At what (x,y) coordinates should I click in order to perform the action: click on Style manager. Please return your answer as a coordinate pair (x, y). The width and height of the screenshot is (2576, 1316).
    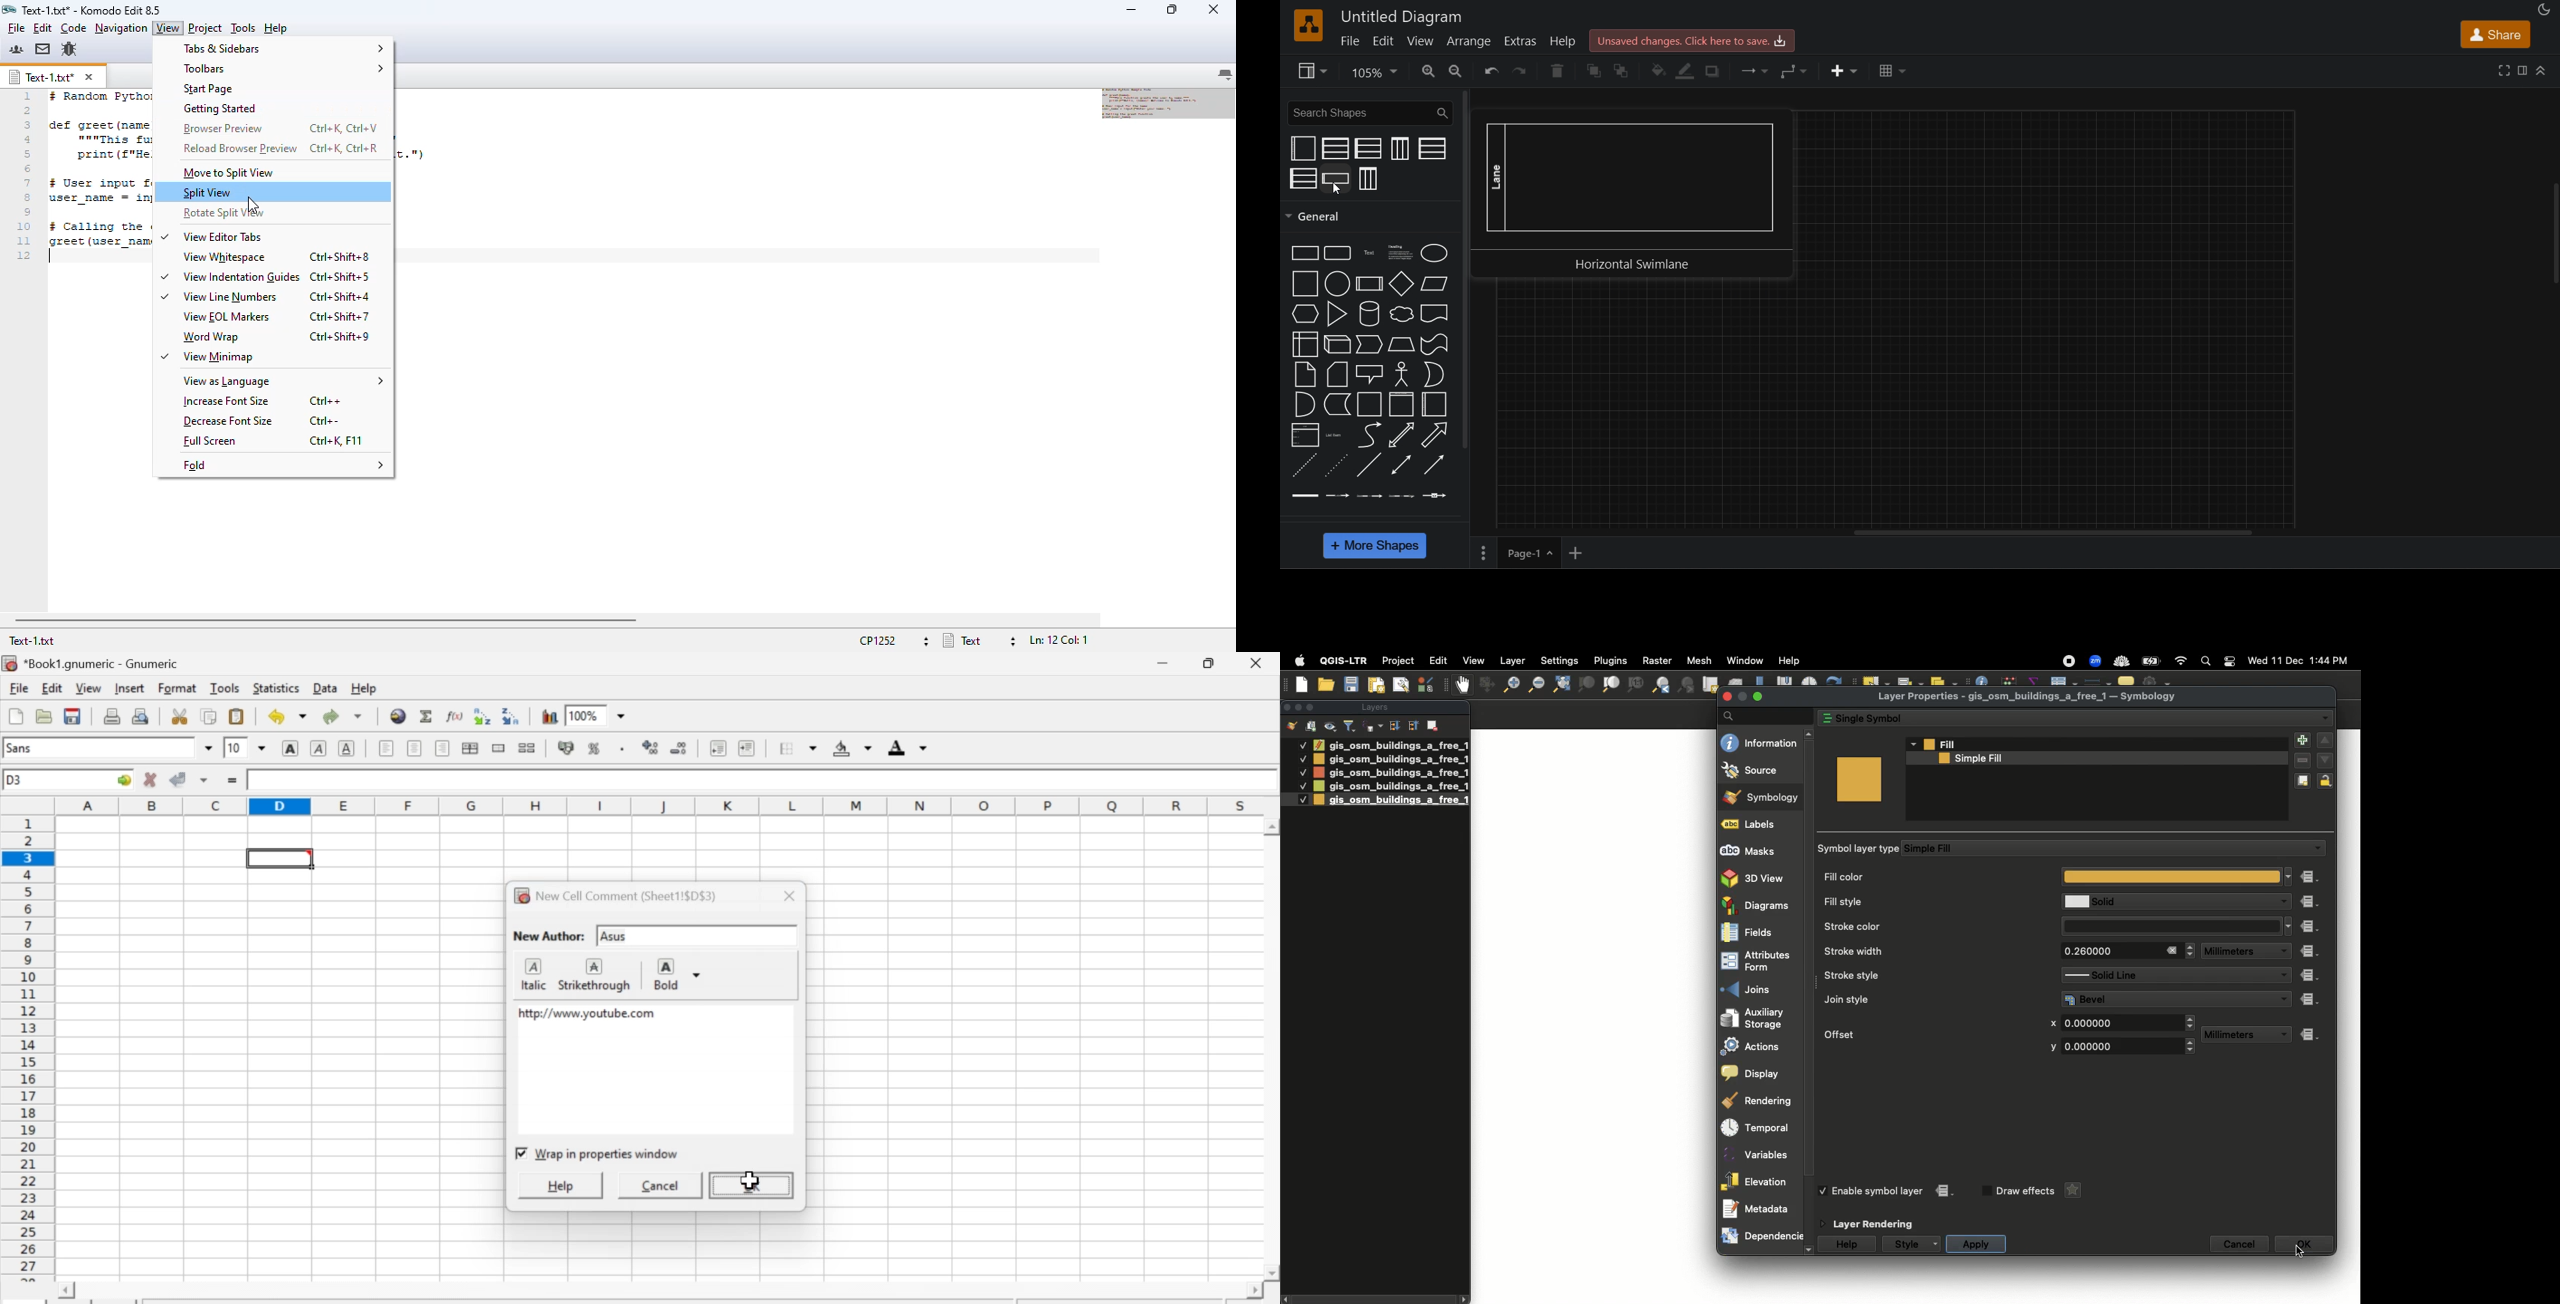
    Looking at the image, I should click on (1485, 685).